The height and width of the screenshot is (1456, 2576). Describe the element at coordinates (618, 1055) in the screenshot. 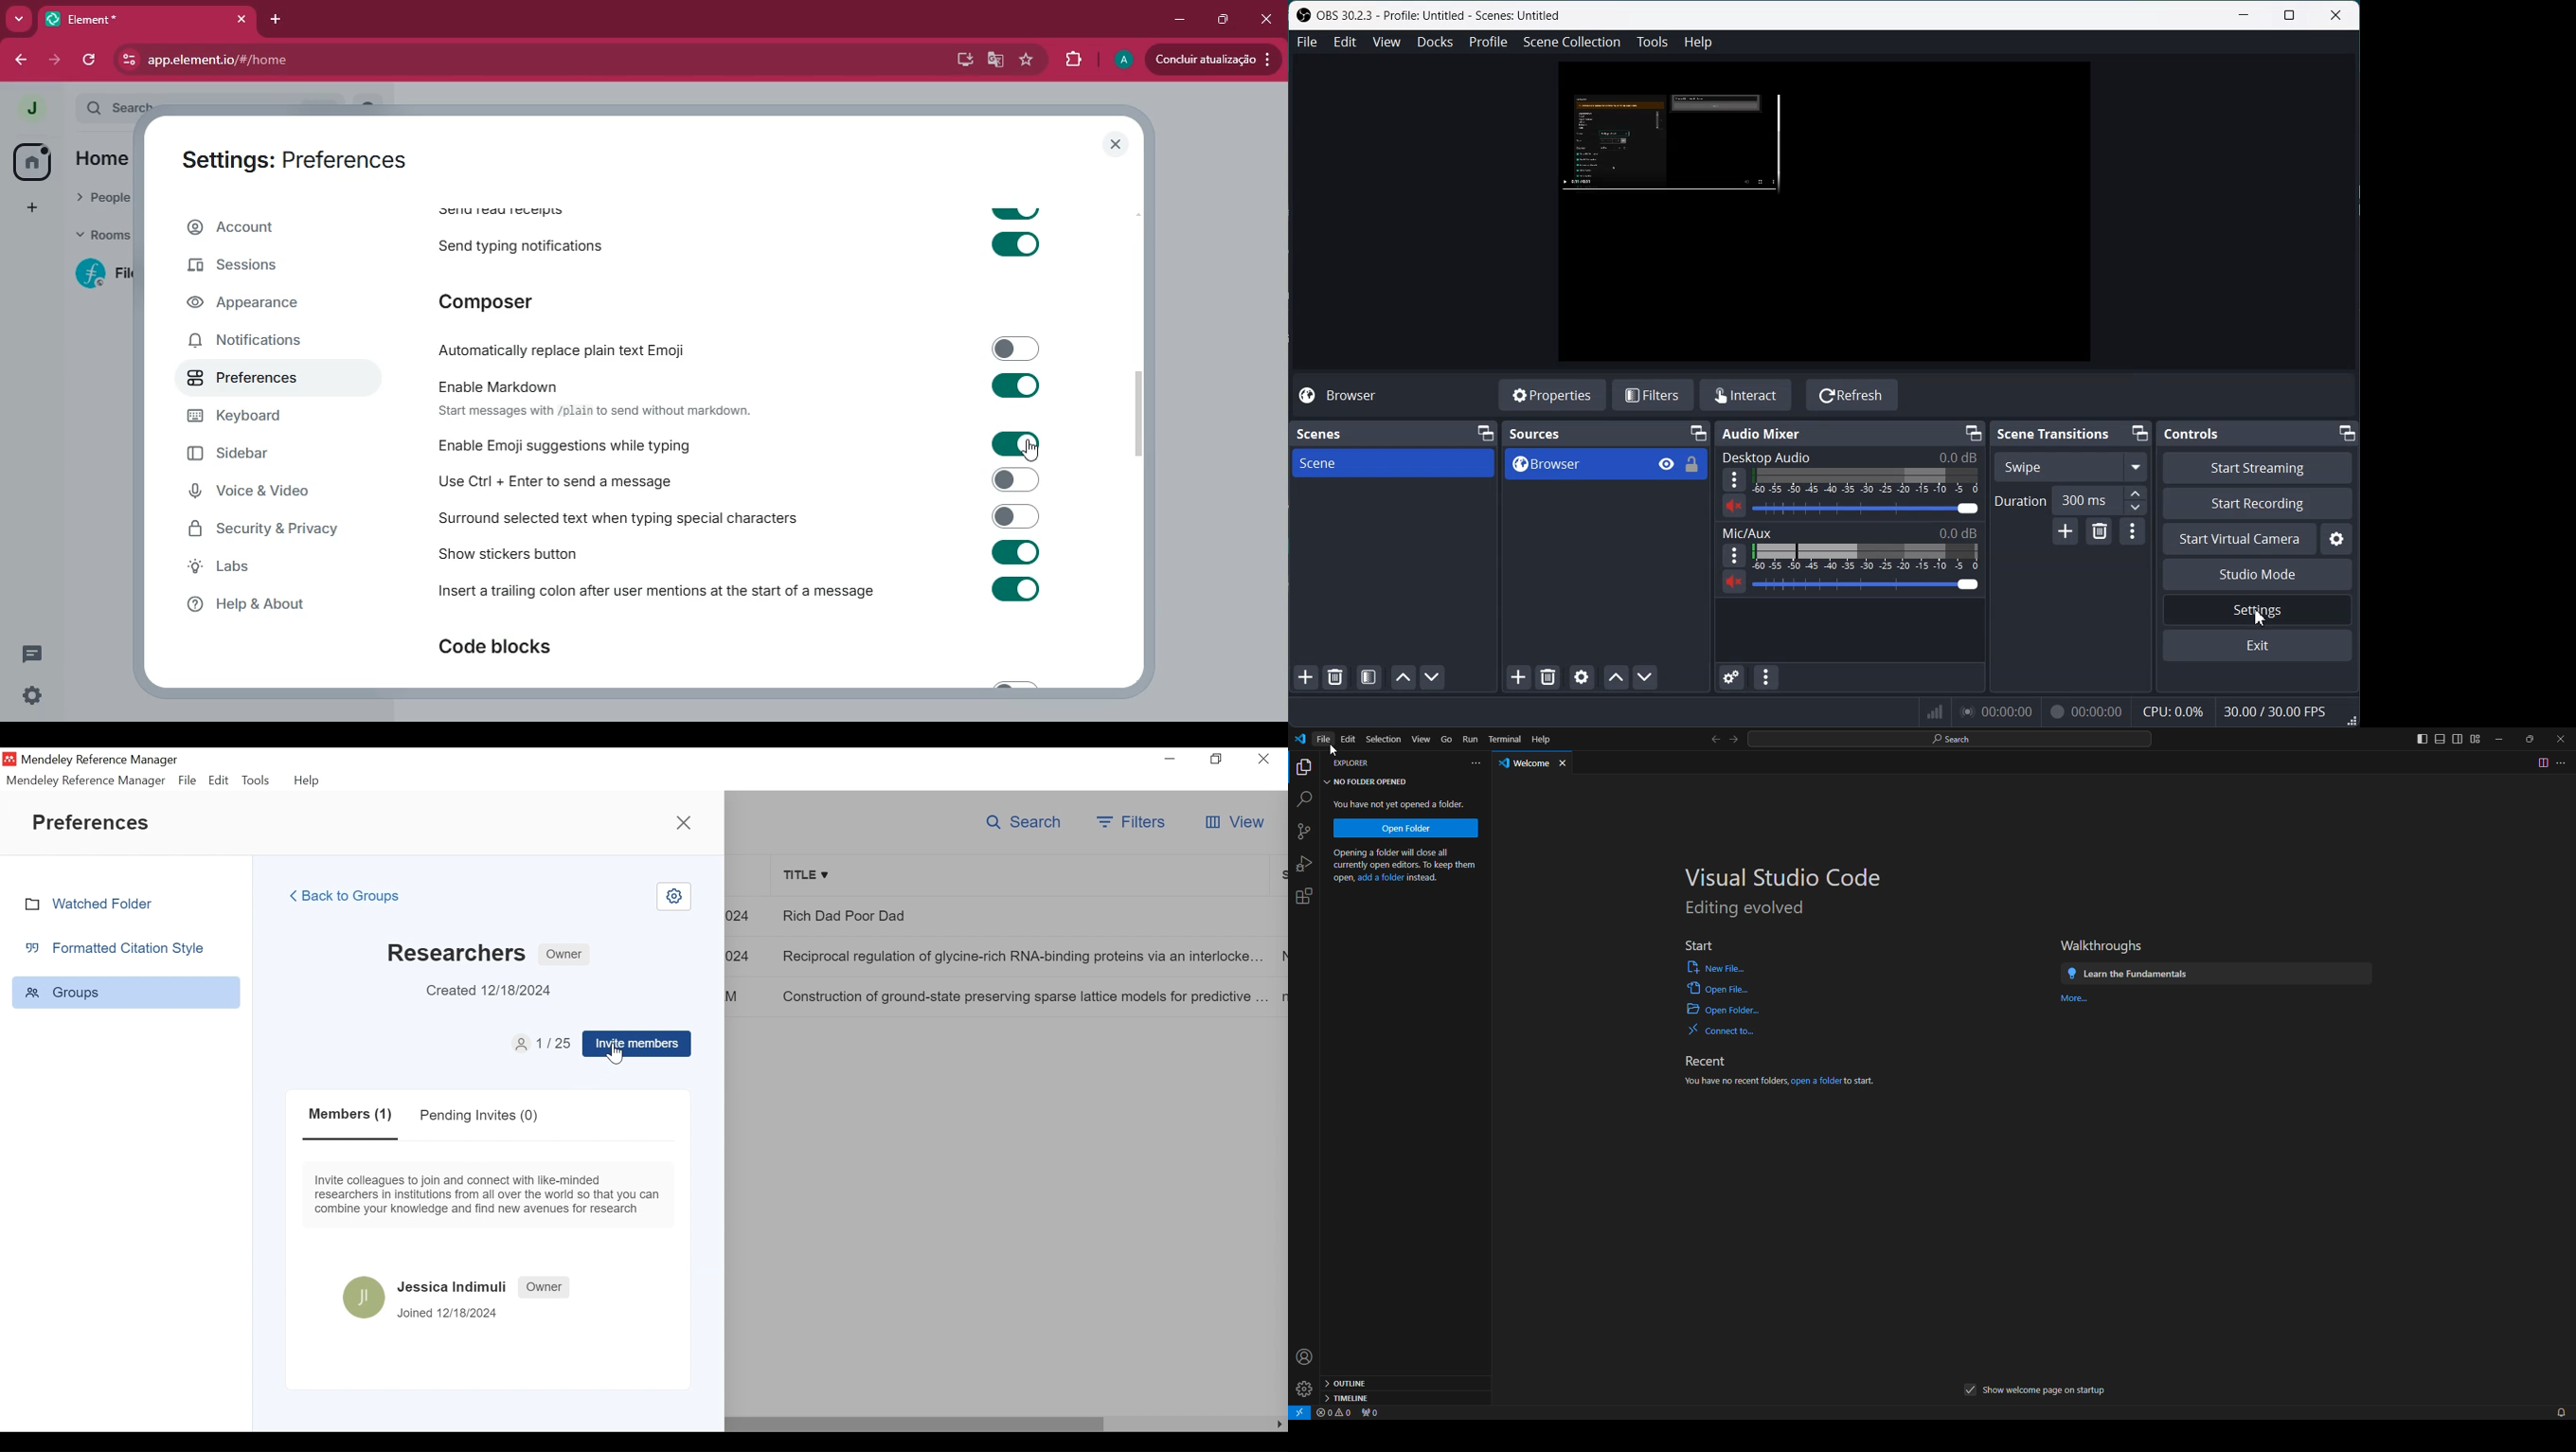

I see `Cursor ` at that location.